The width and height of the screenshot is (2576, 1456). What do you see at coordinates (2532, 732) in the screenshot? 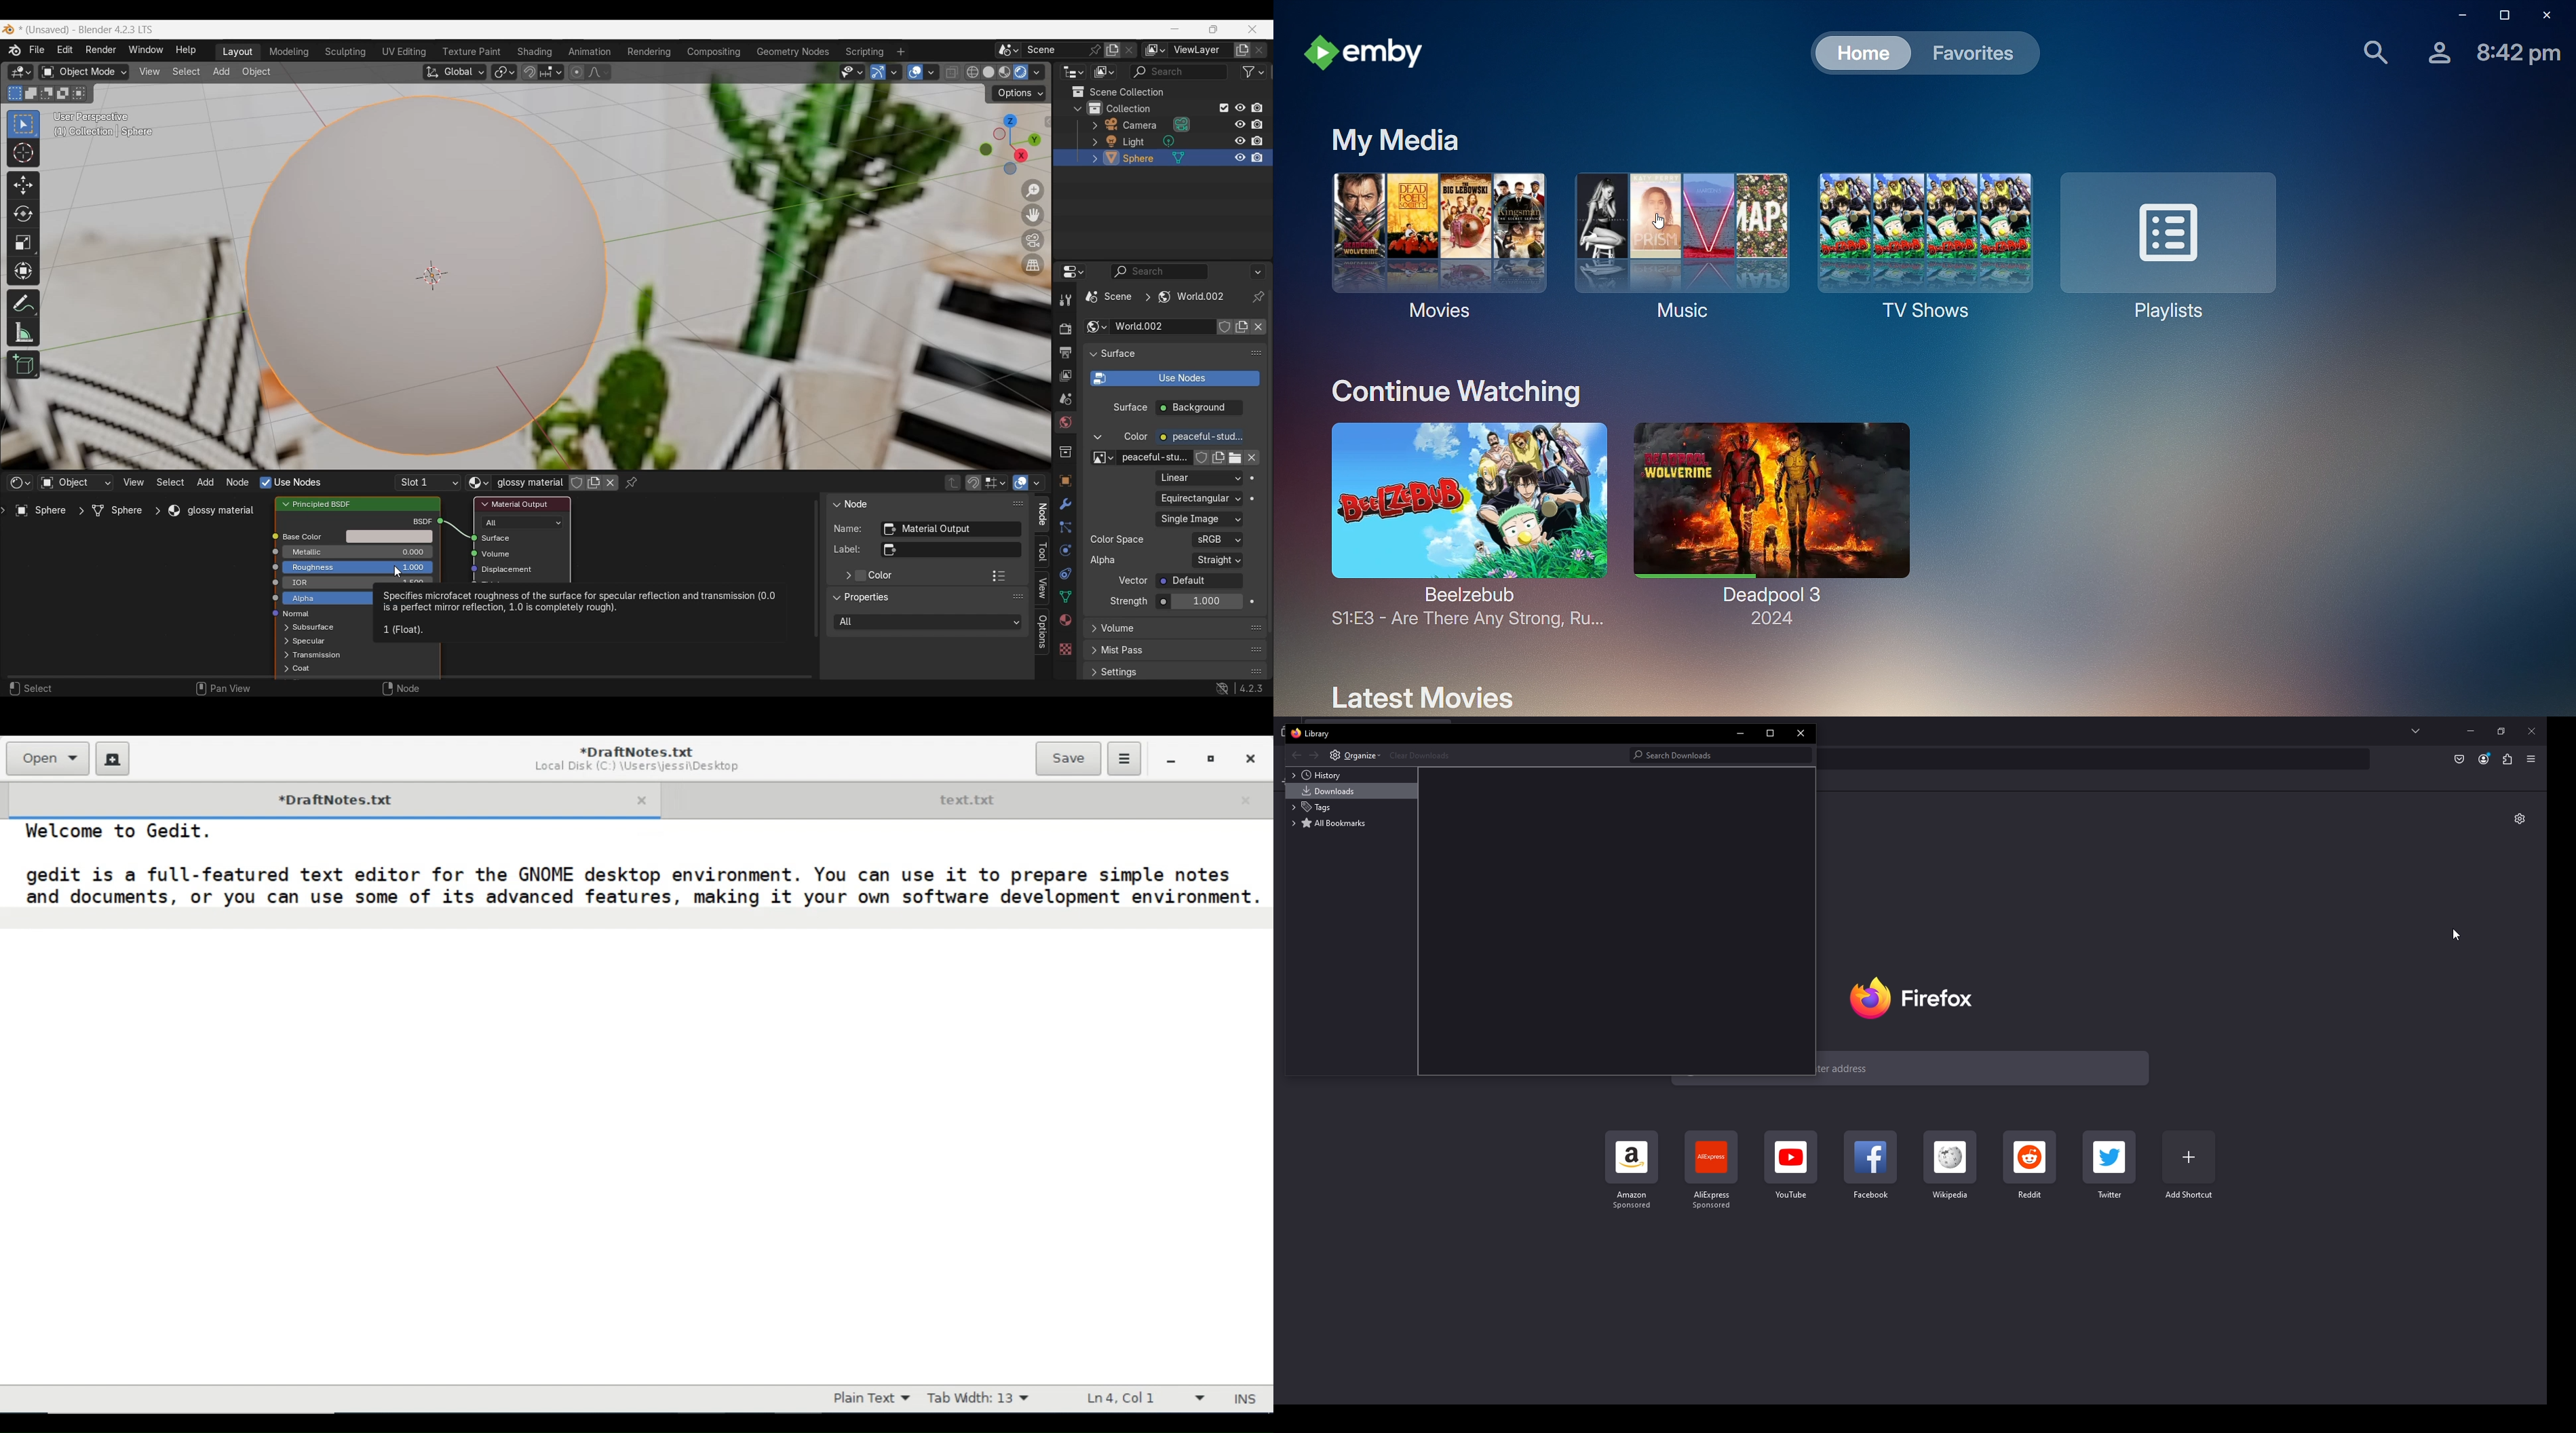
I see `Close ` at bounding box center [2532, 732].